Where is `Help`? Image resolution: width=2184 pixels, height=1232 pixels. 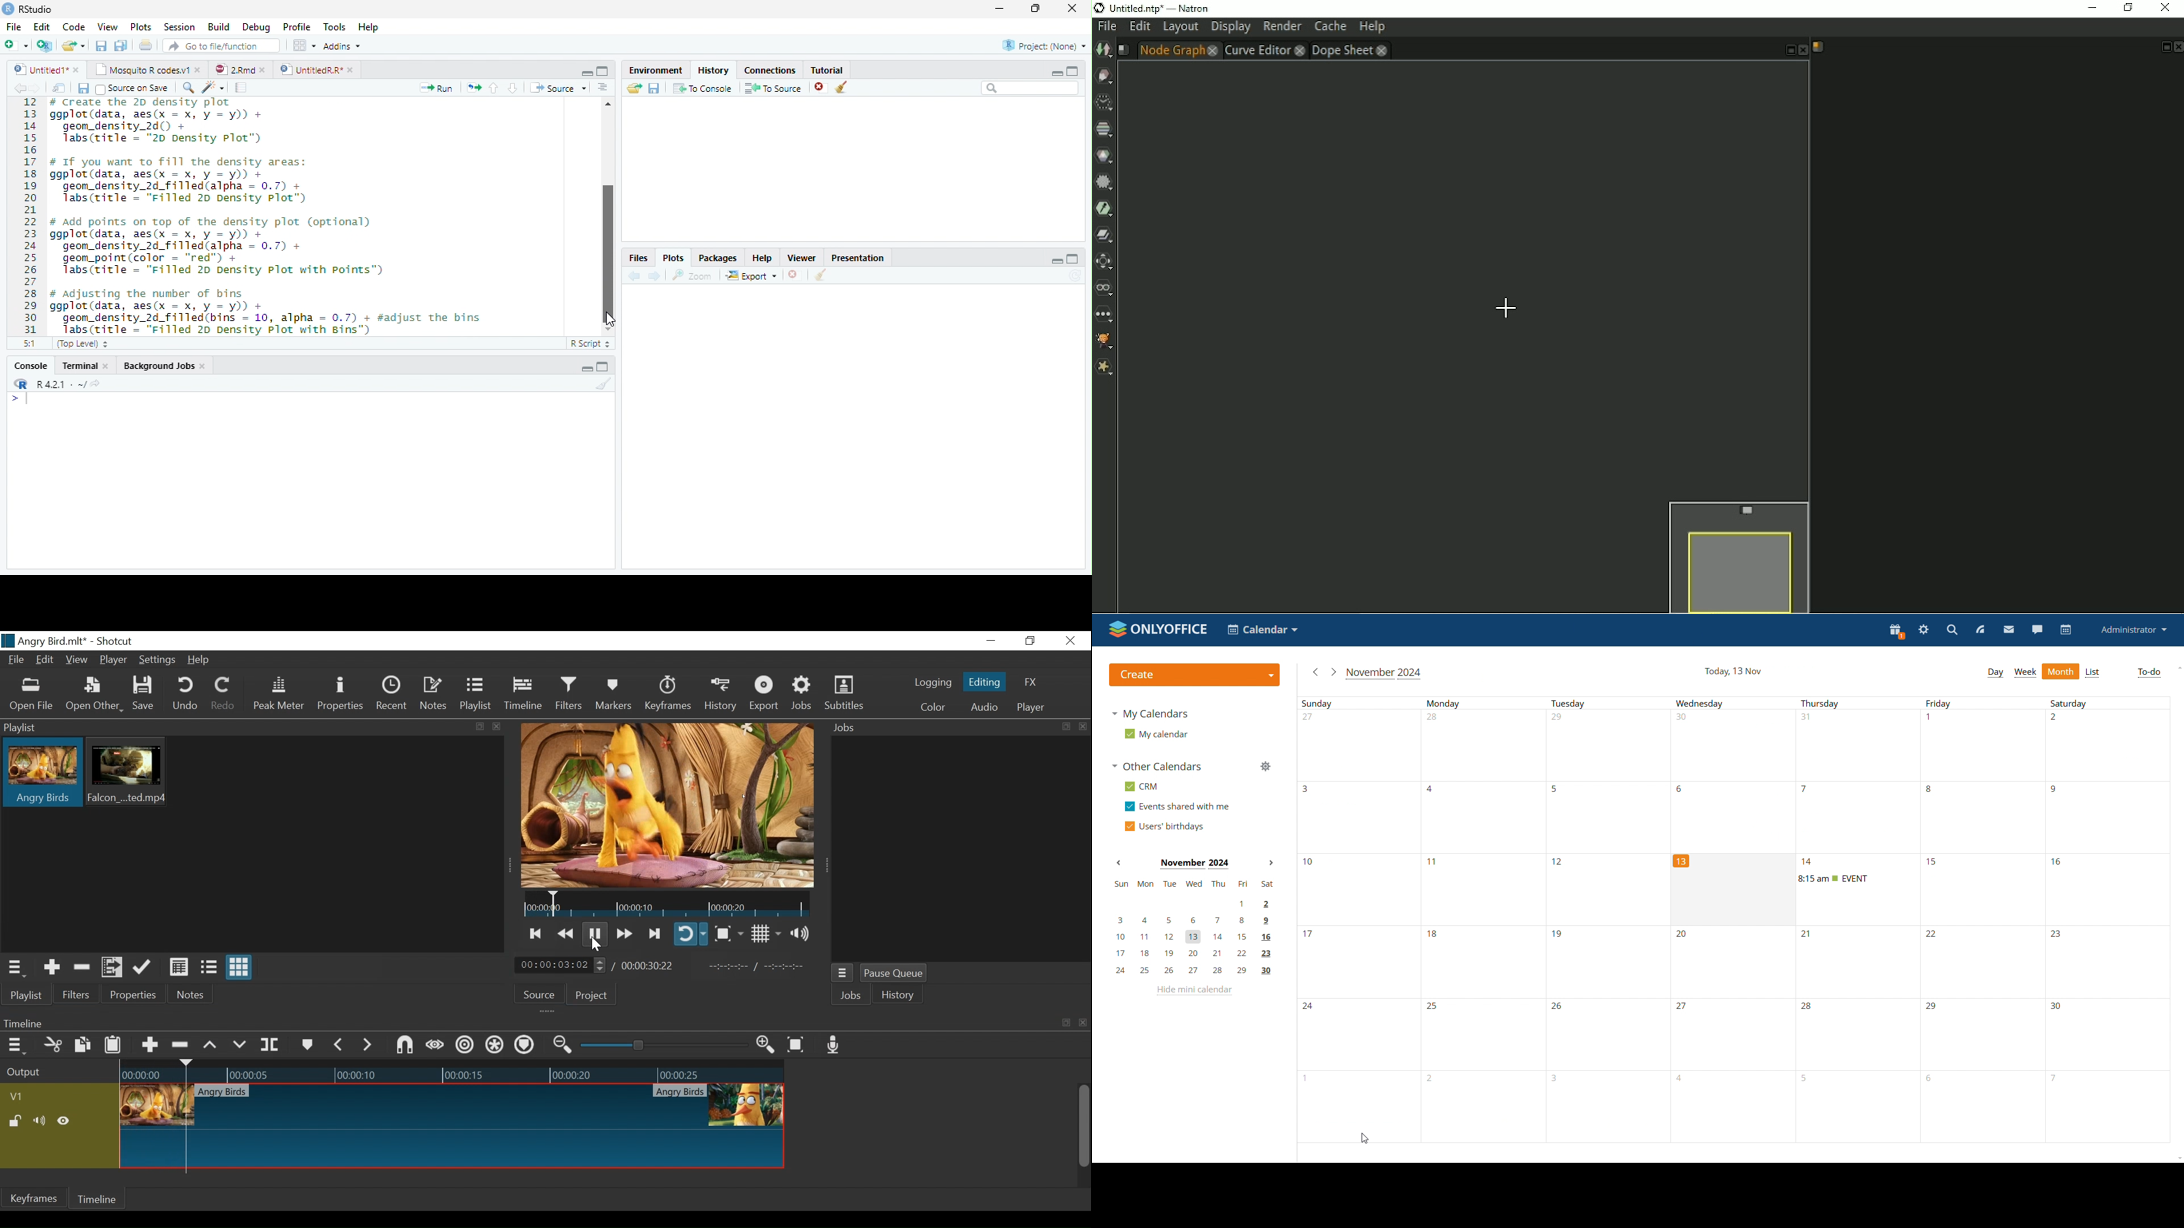
Help is located at coordinates (368, 28).